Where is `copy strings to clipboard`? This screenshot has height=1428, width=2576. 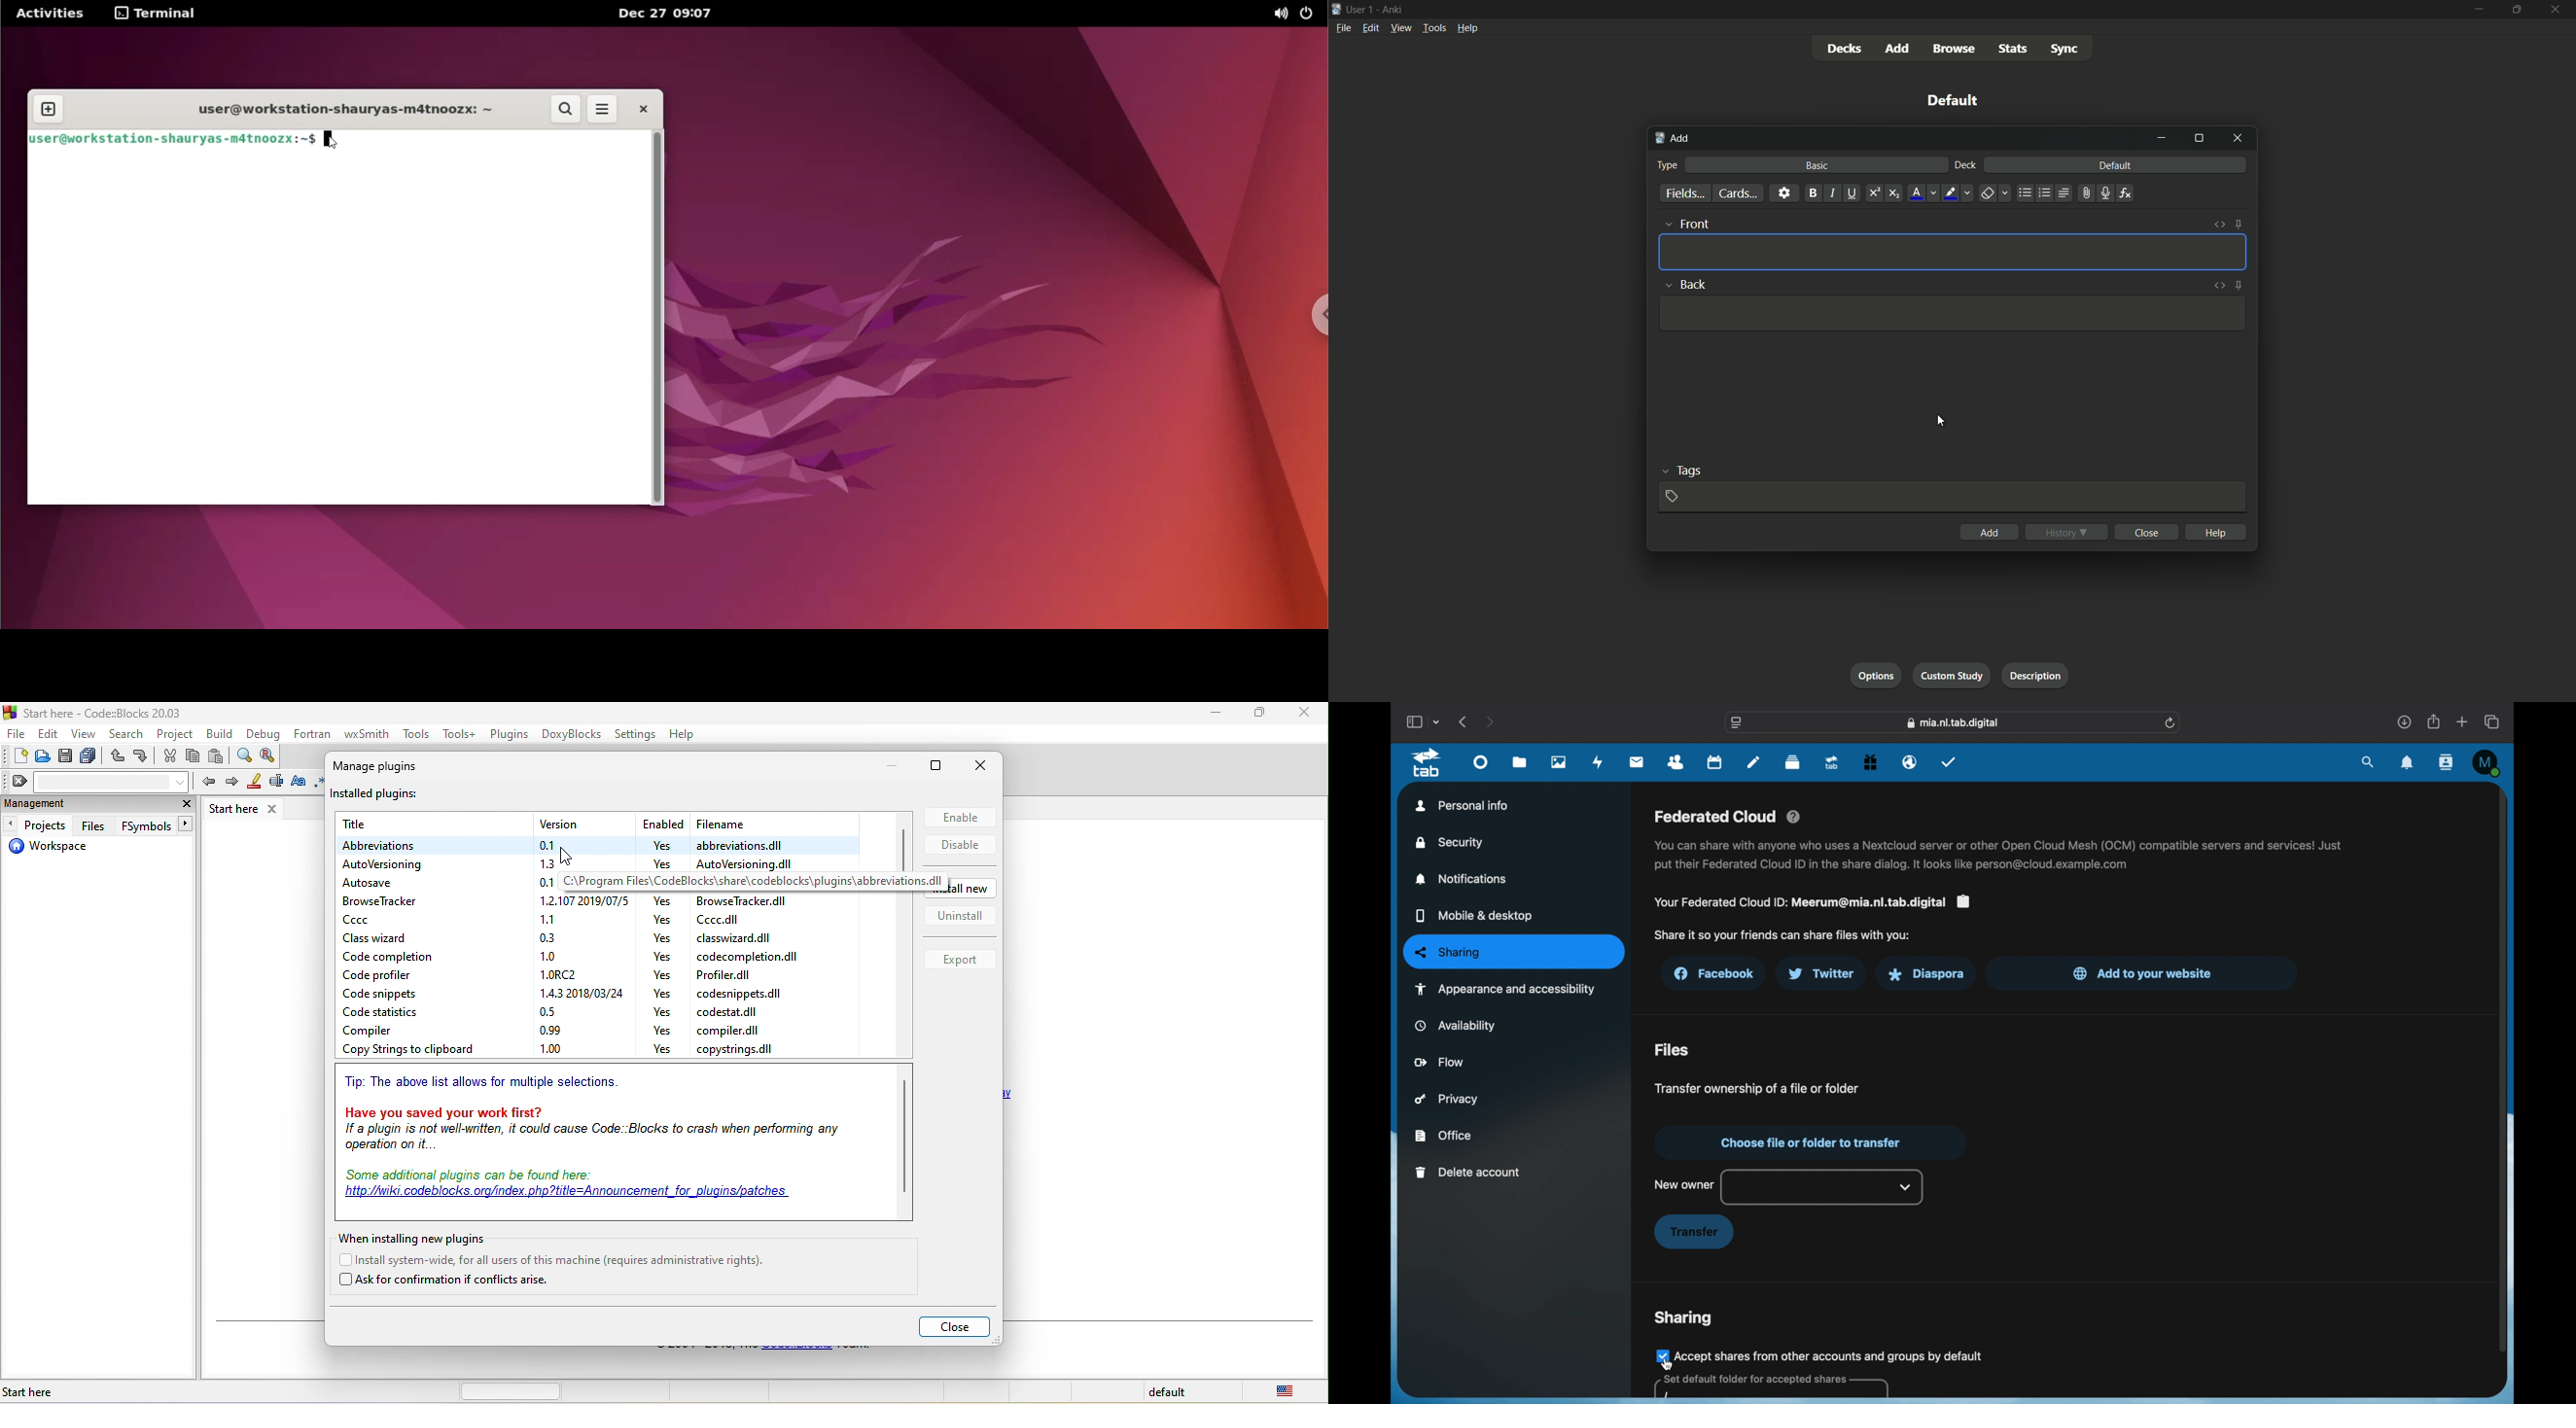
copy strings to clipboard is located at coordinates (408, 1051).